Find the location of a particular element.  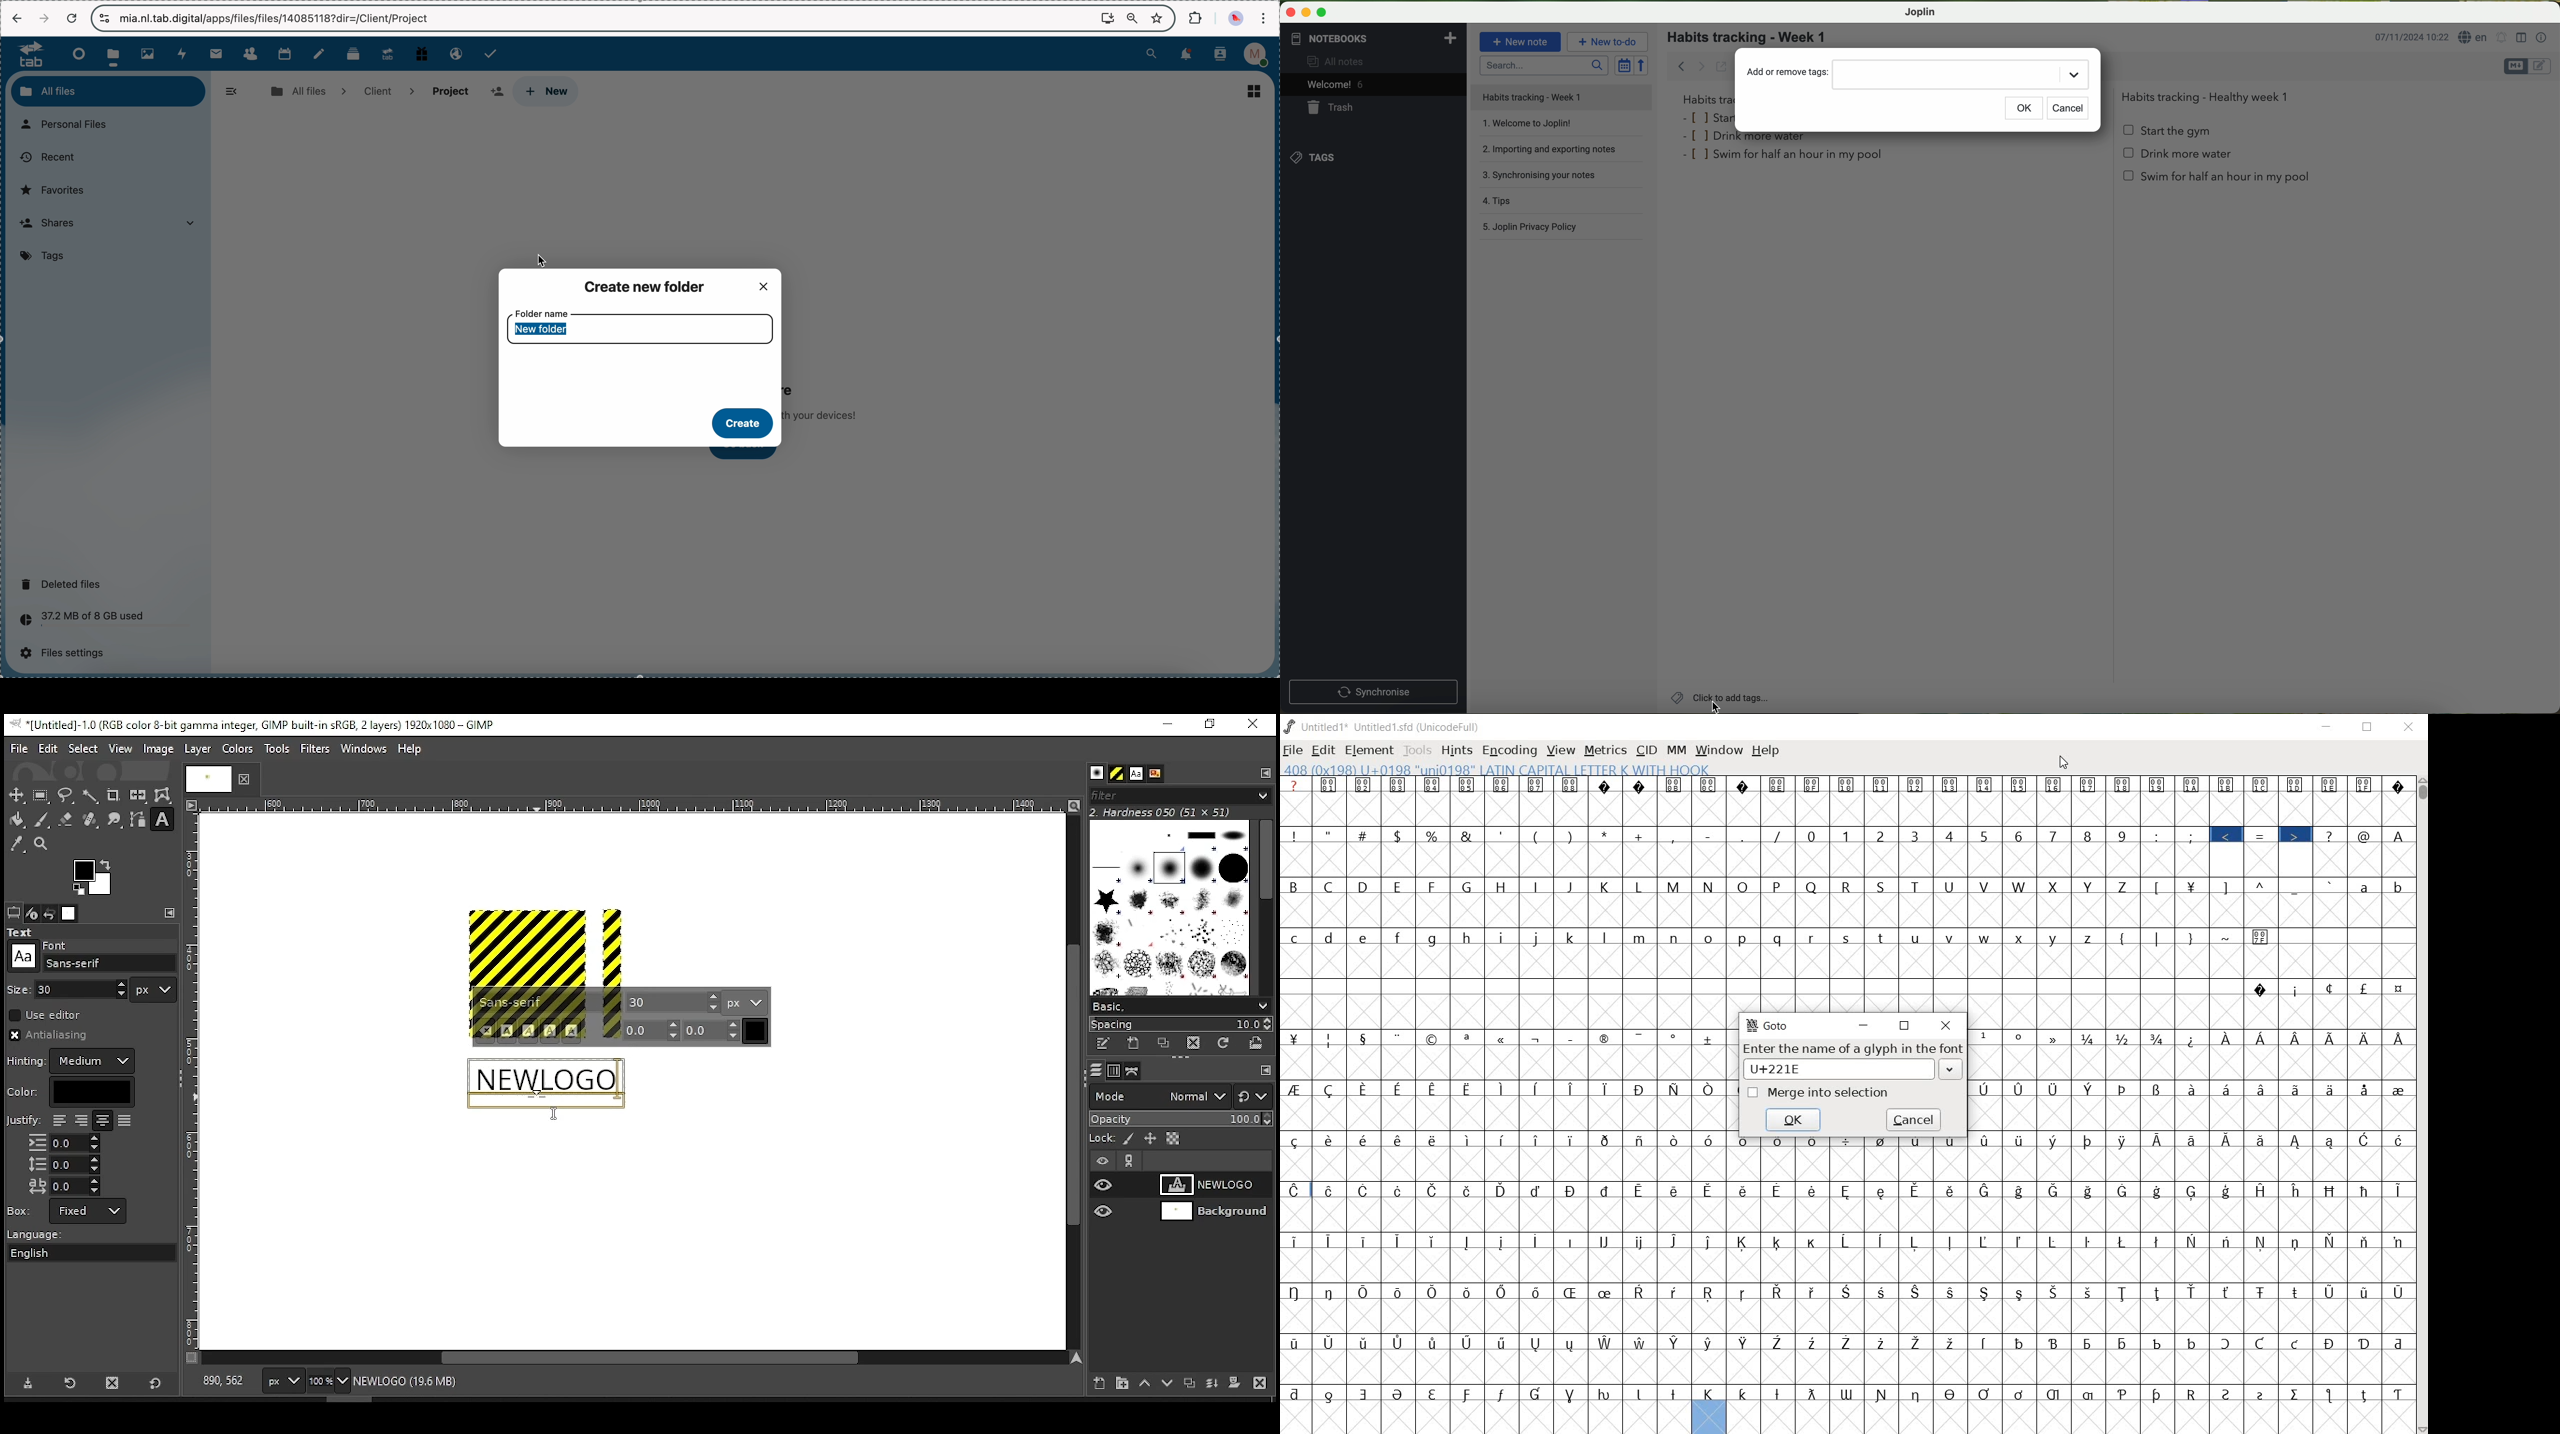

close is located at coordinates (1288, 10).